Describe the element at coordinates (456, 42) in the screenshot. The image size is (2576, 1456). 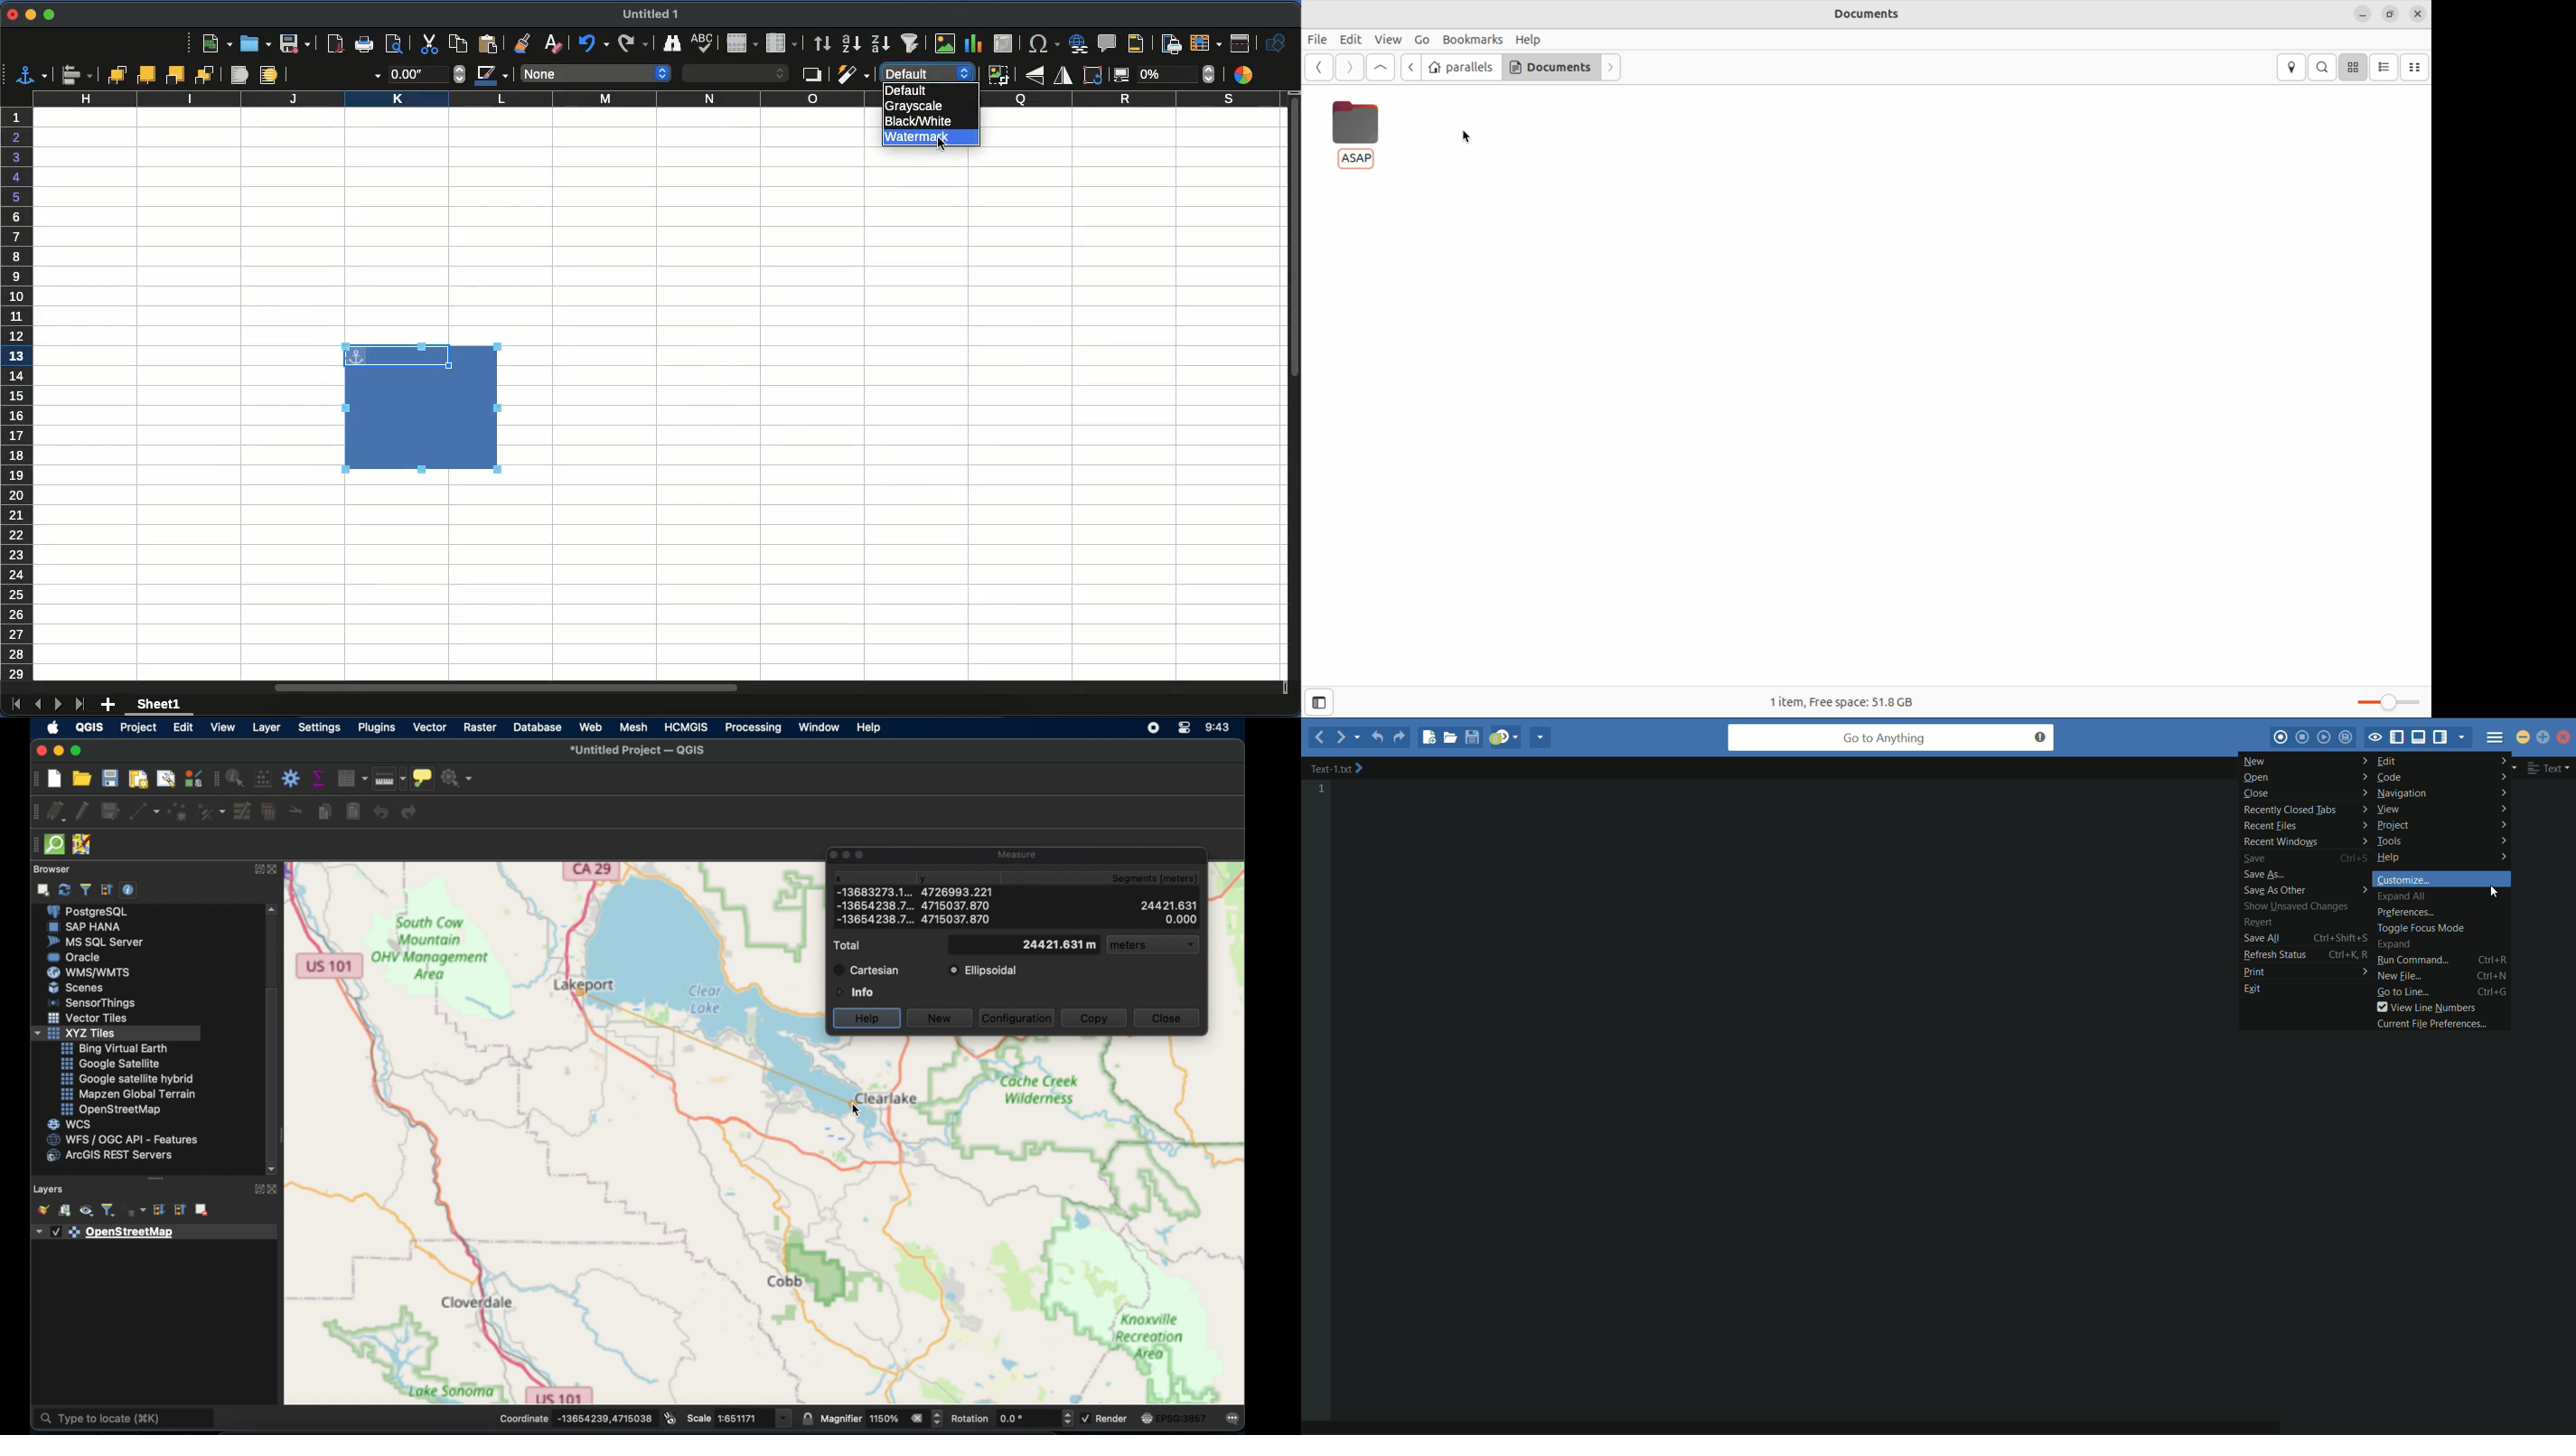
I see `paste` at that location.